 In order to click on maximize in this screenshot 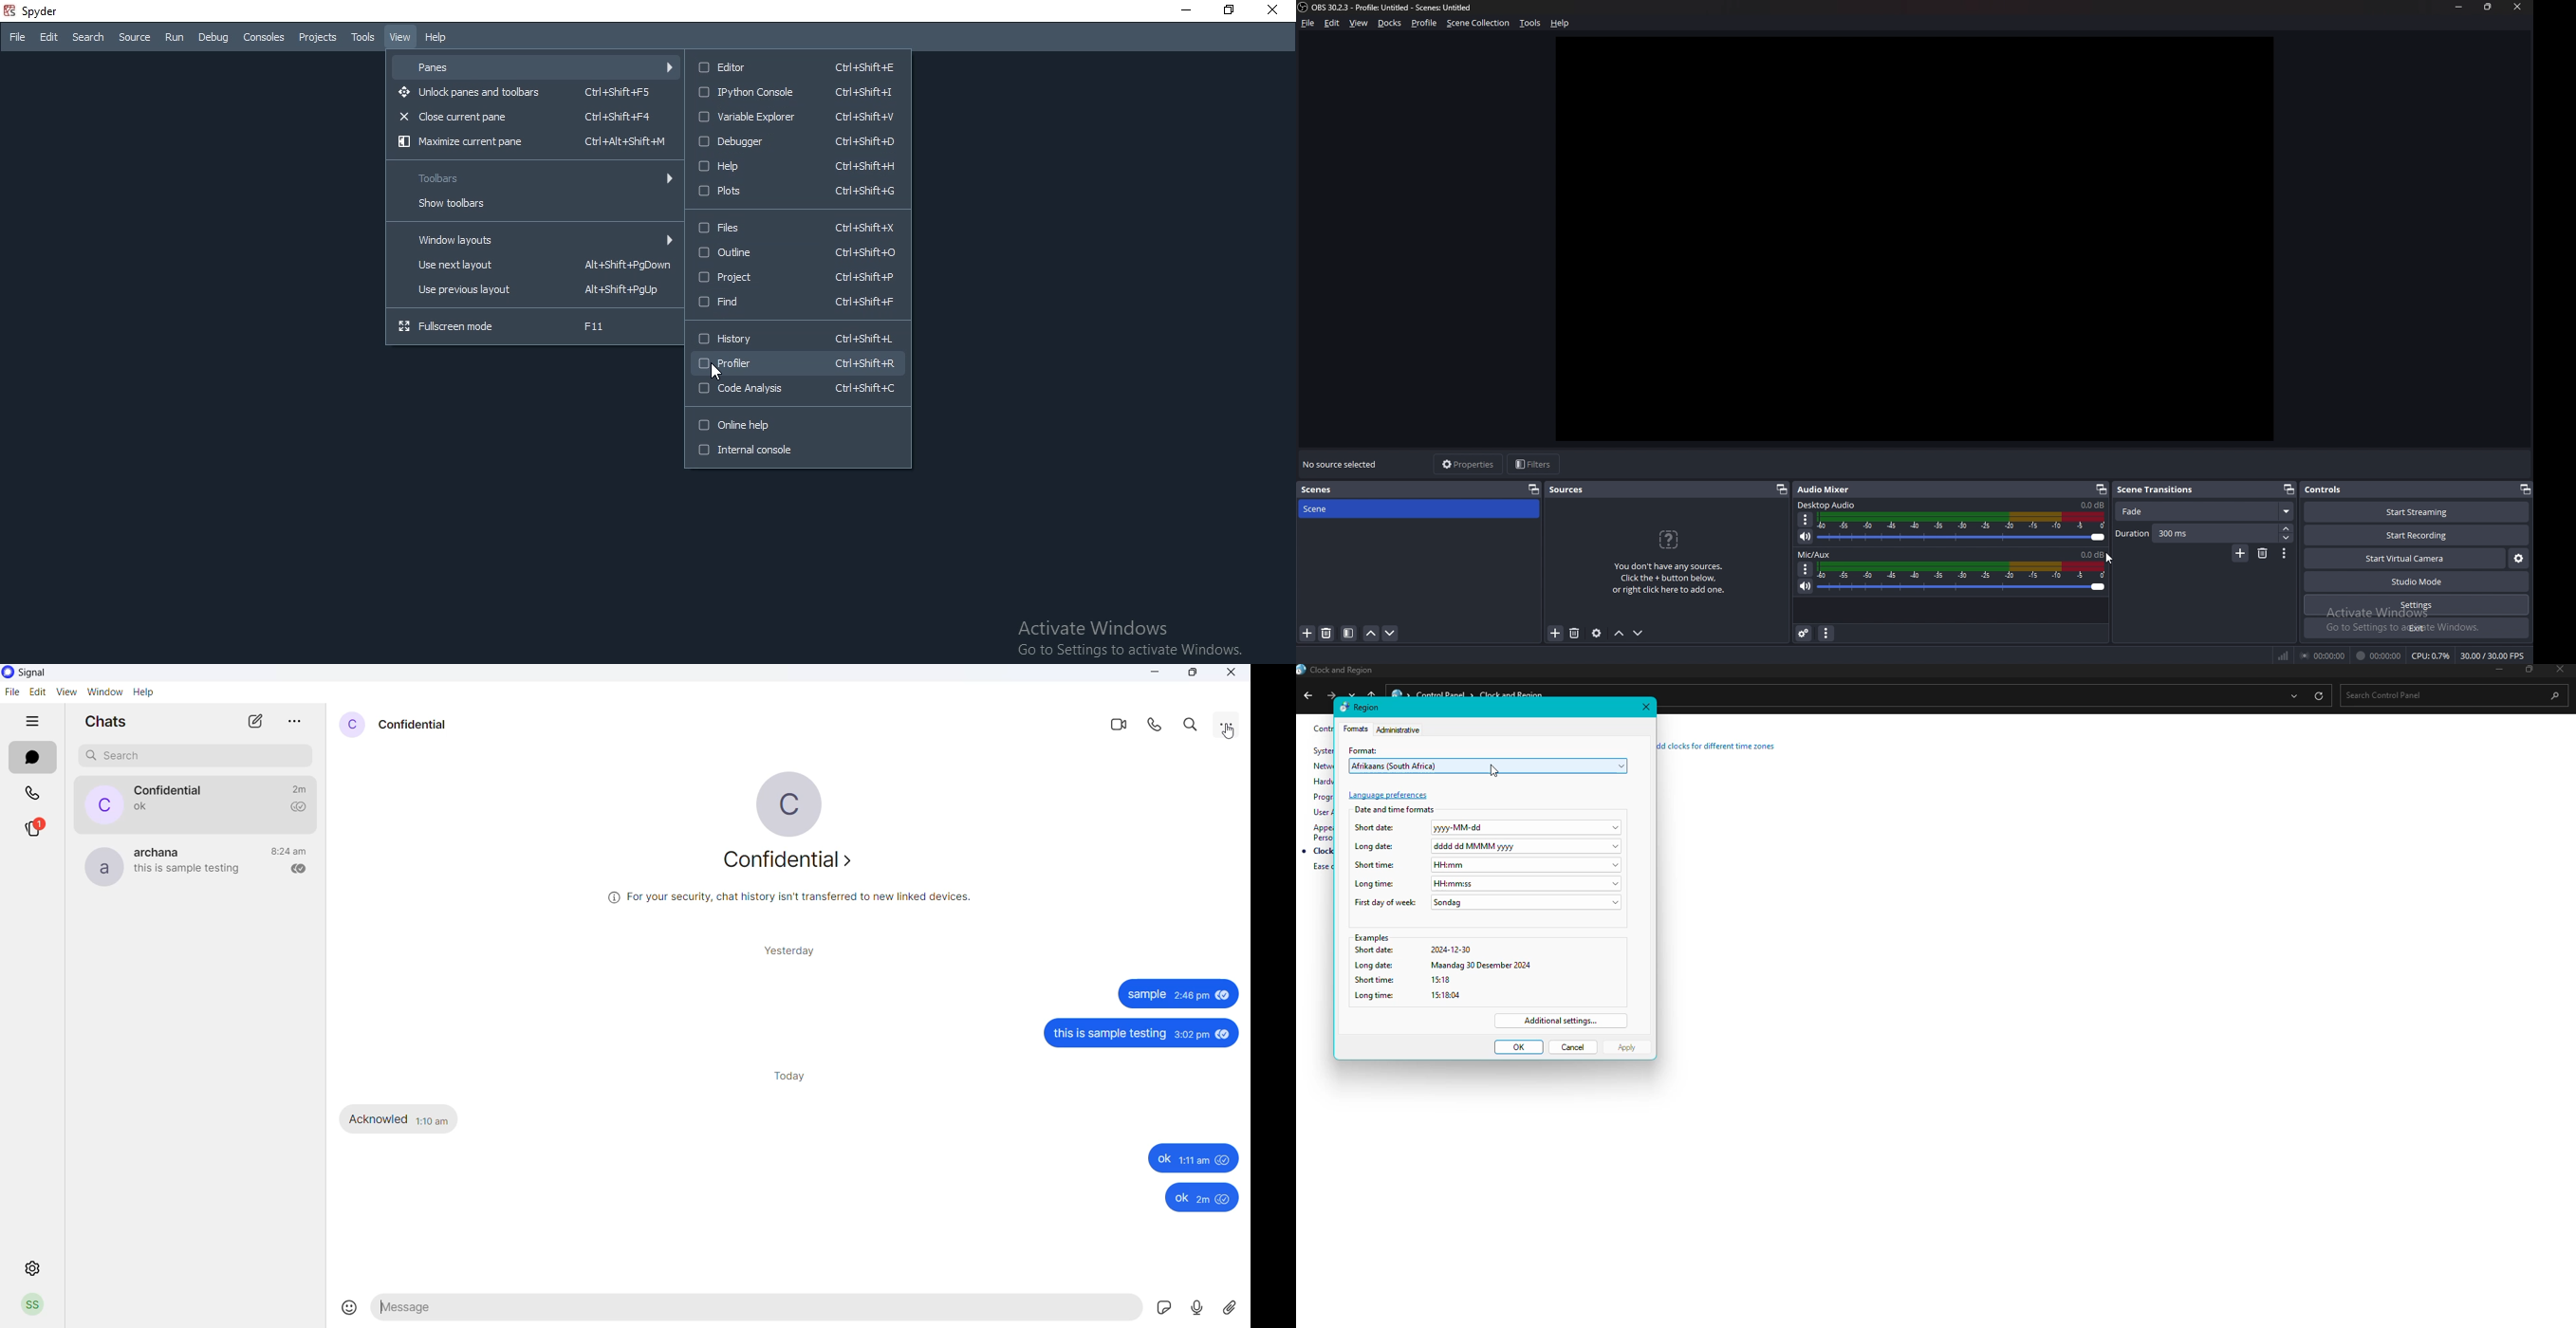, I will do `click(1194, 675)`.